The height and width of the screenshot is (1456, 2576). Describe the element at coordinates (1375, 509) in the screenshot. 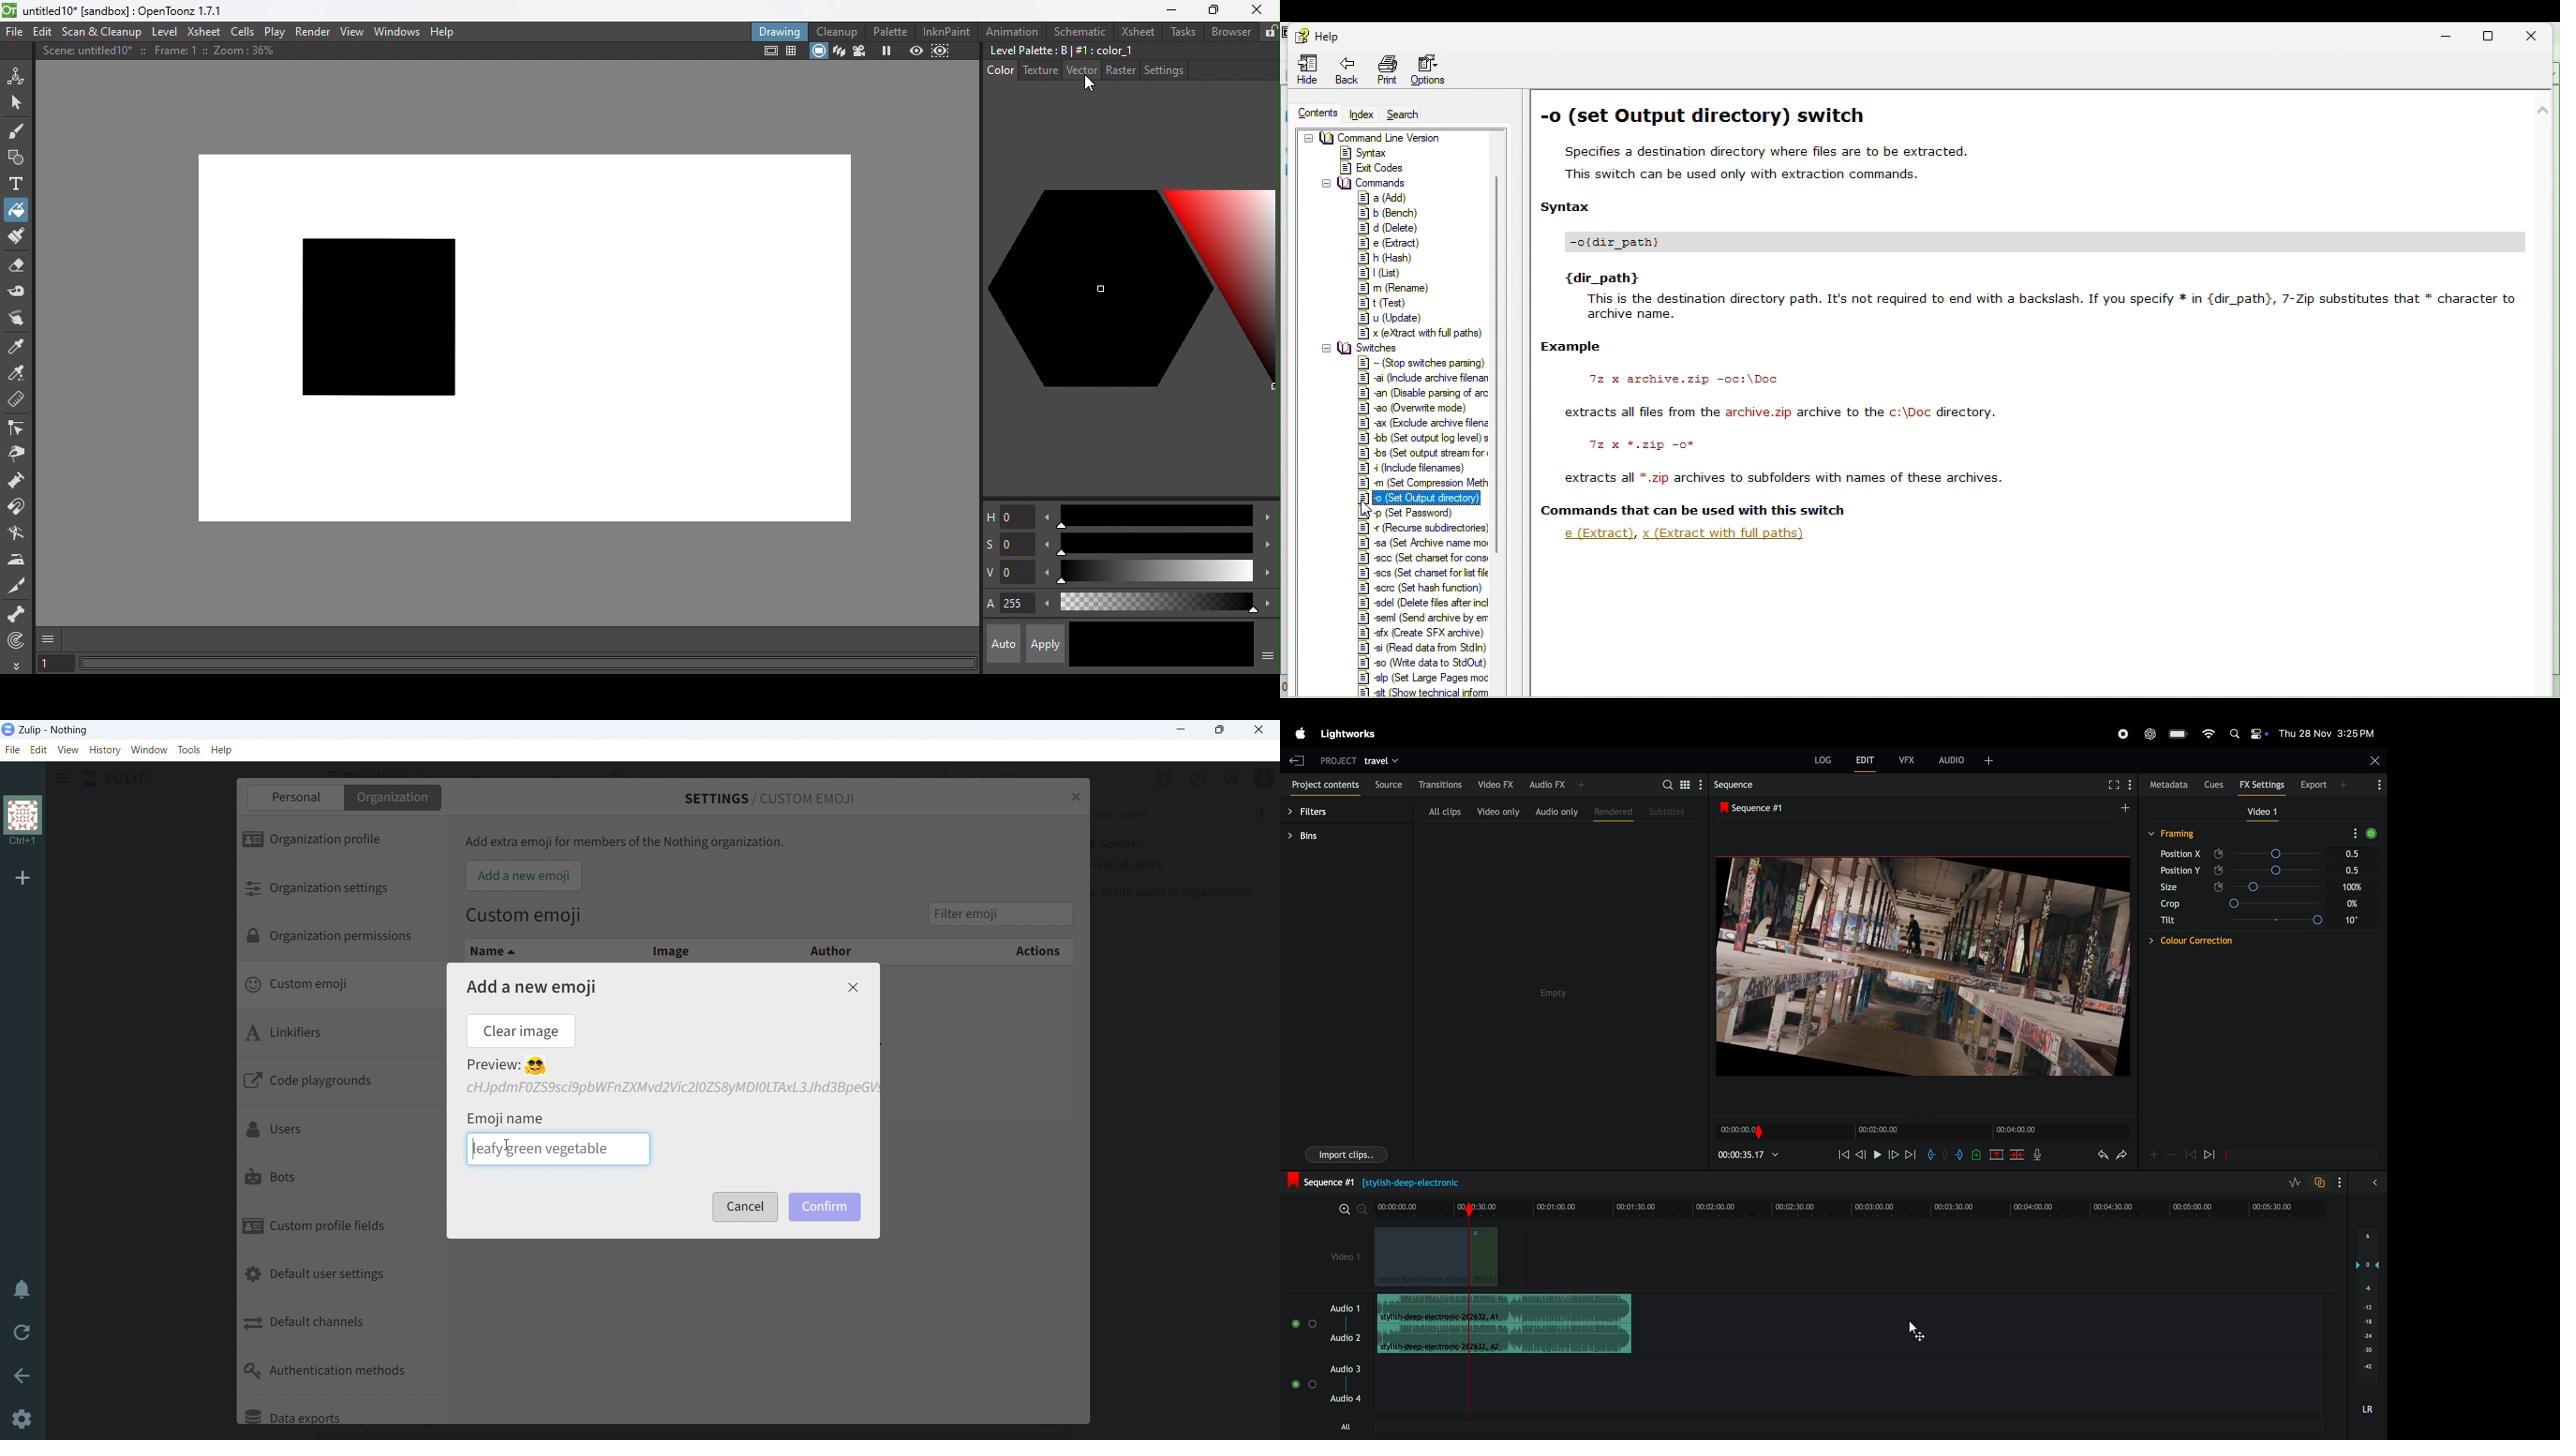

I see `cursor` at that location.